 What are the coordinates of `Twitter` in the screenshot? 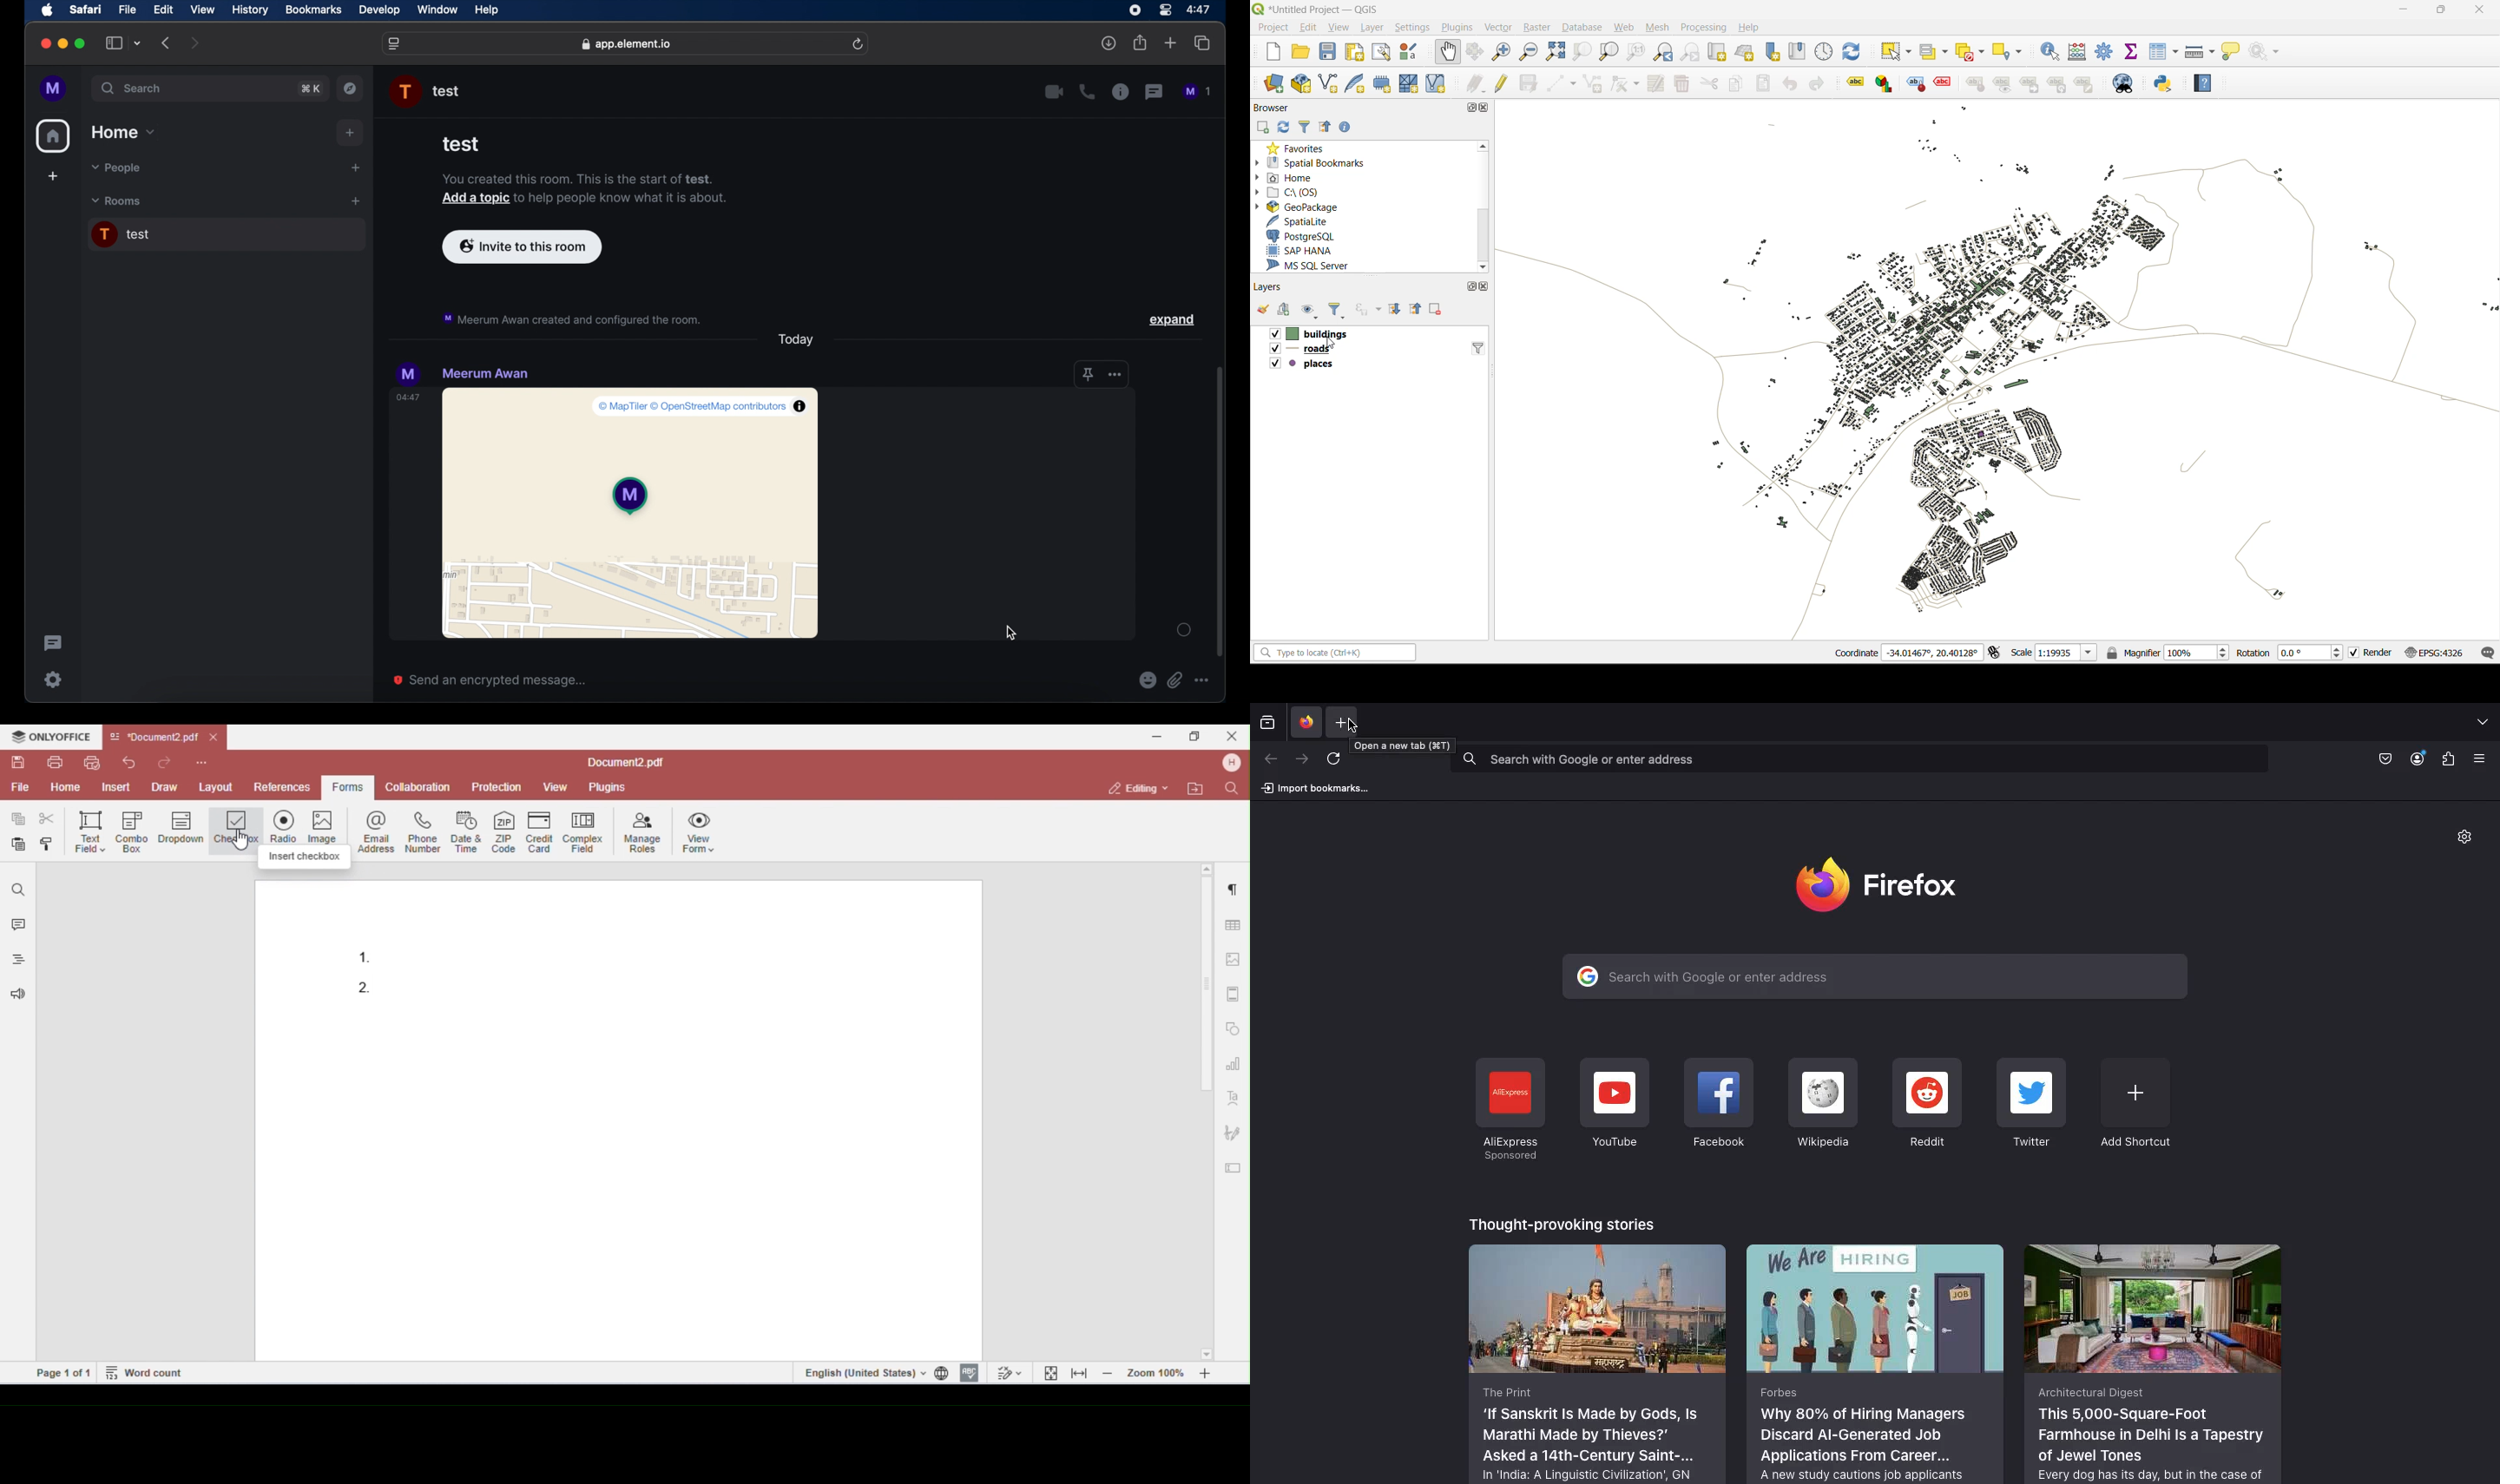 It's located at (2034, 1105).